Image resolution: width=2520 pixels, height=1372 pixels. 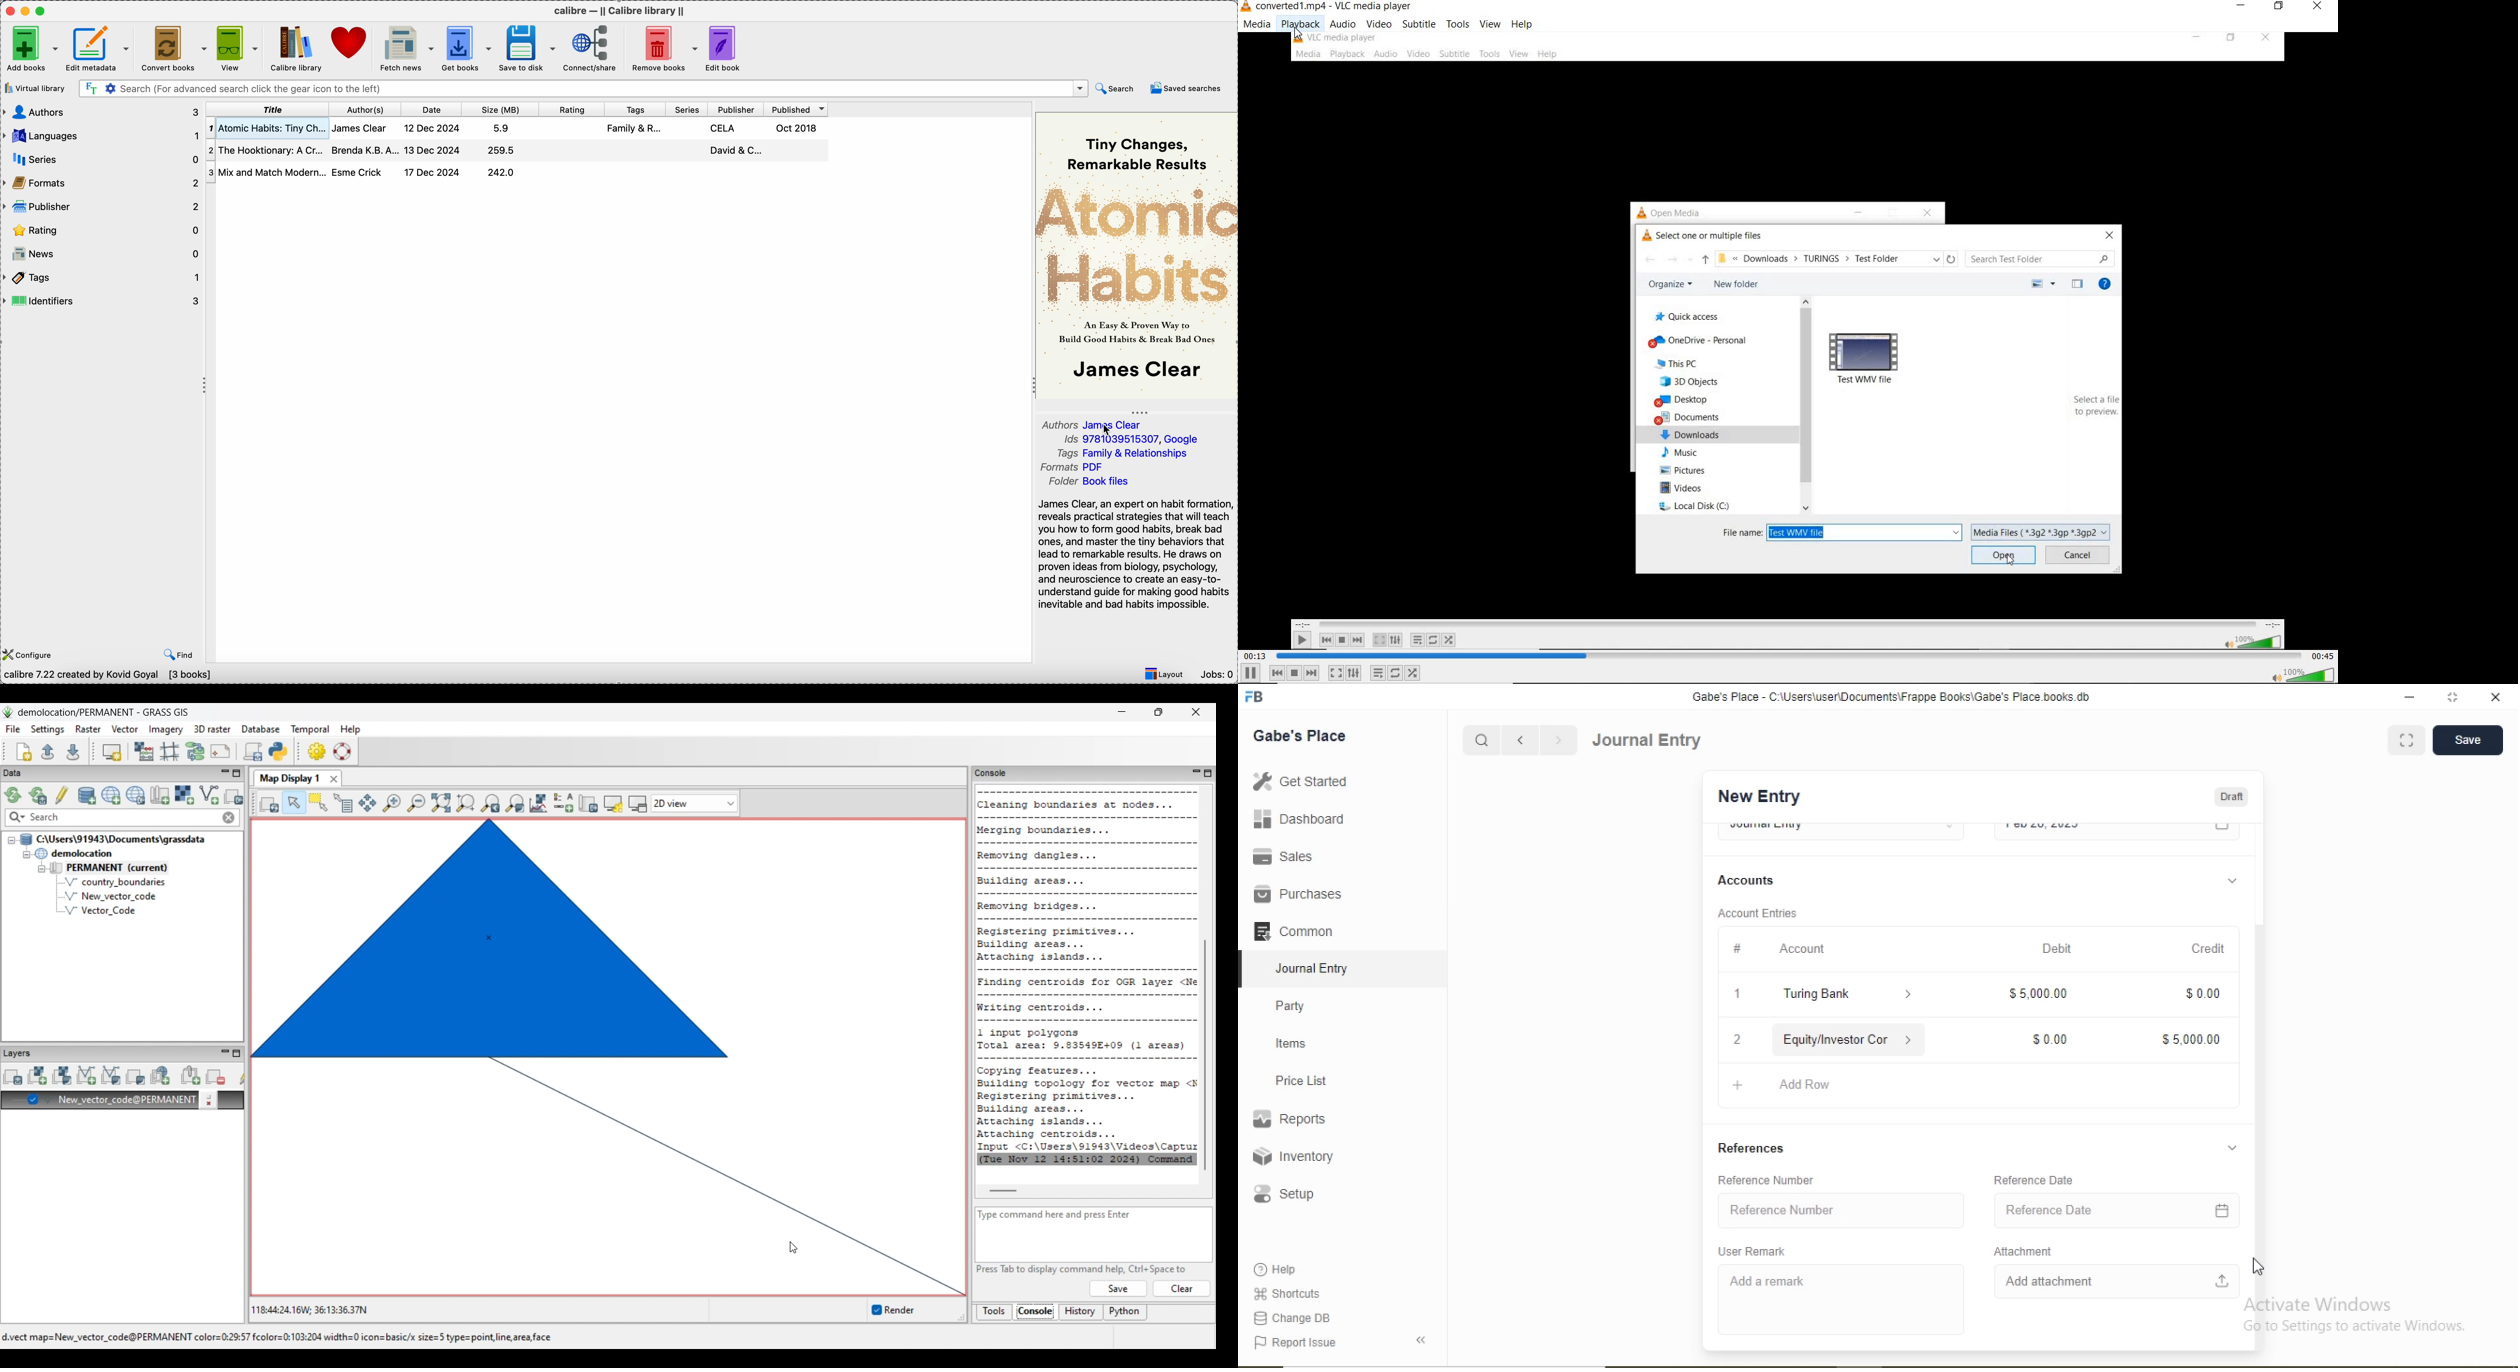 I want to click on Journal Entry, so click(x=1648, y=740).